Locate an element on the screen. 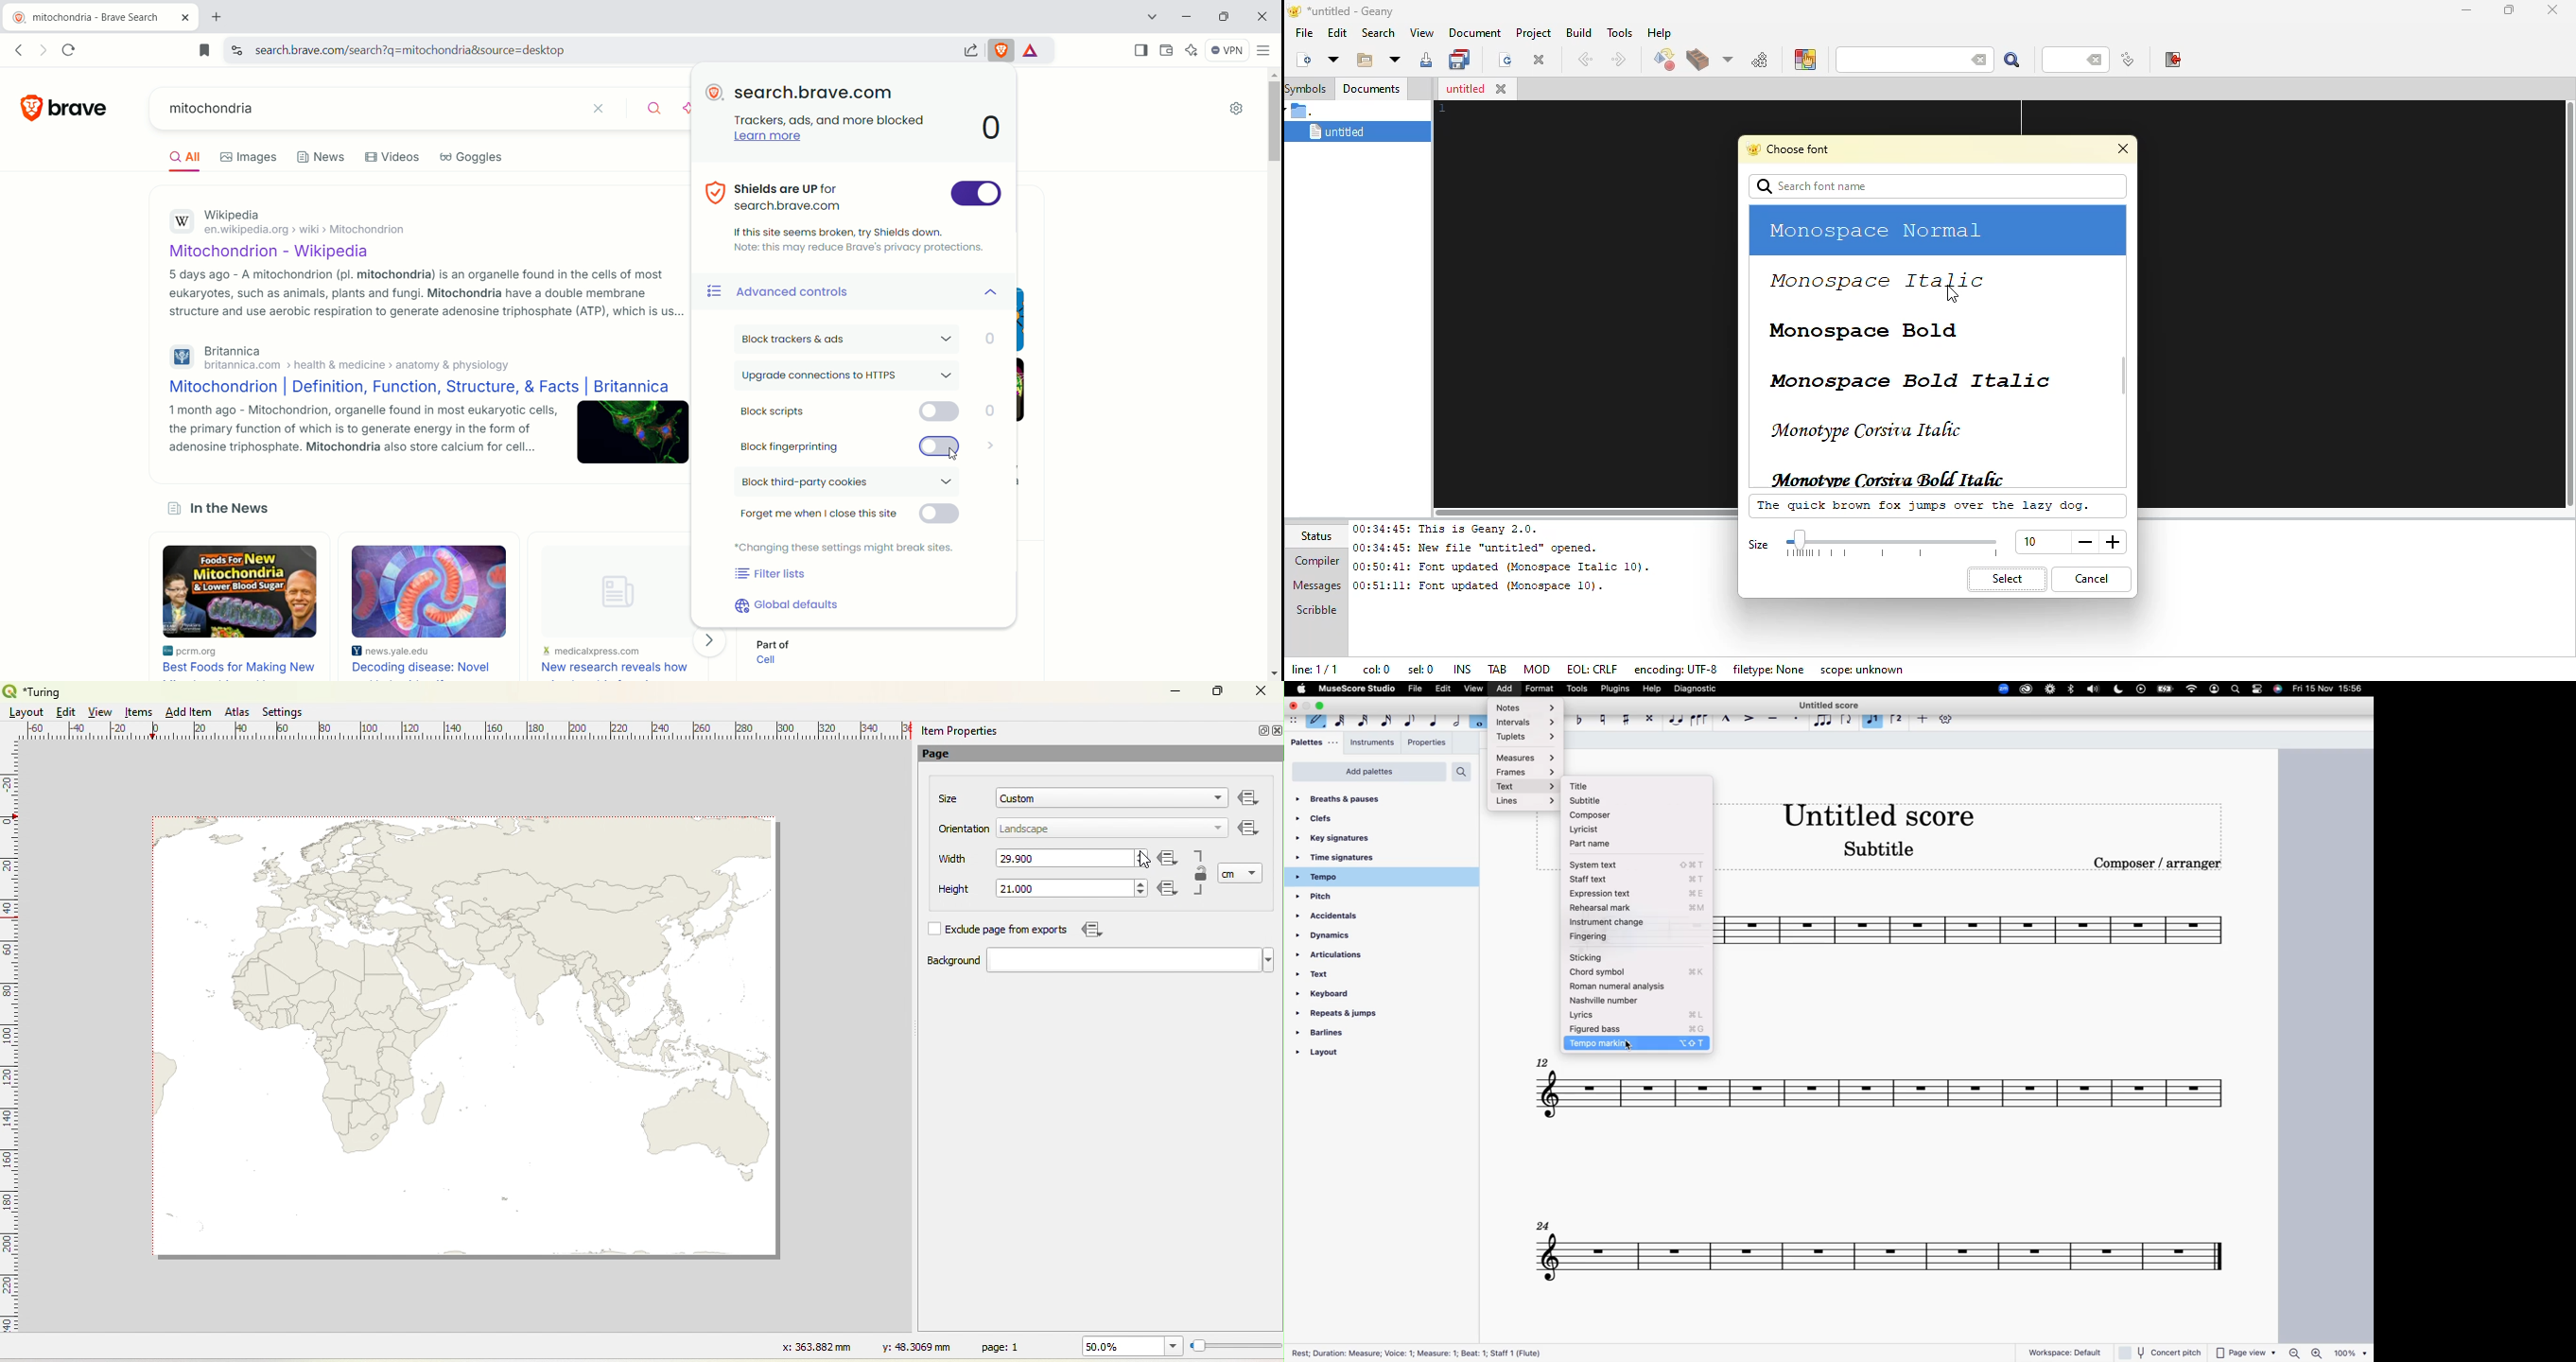  dynamics is located at coordinates (1350, 937).